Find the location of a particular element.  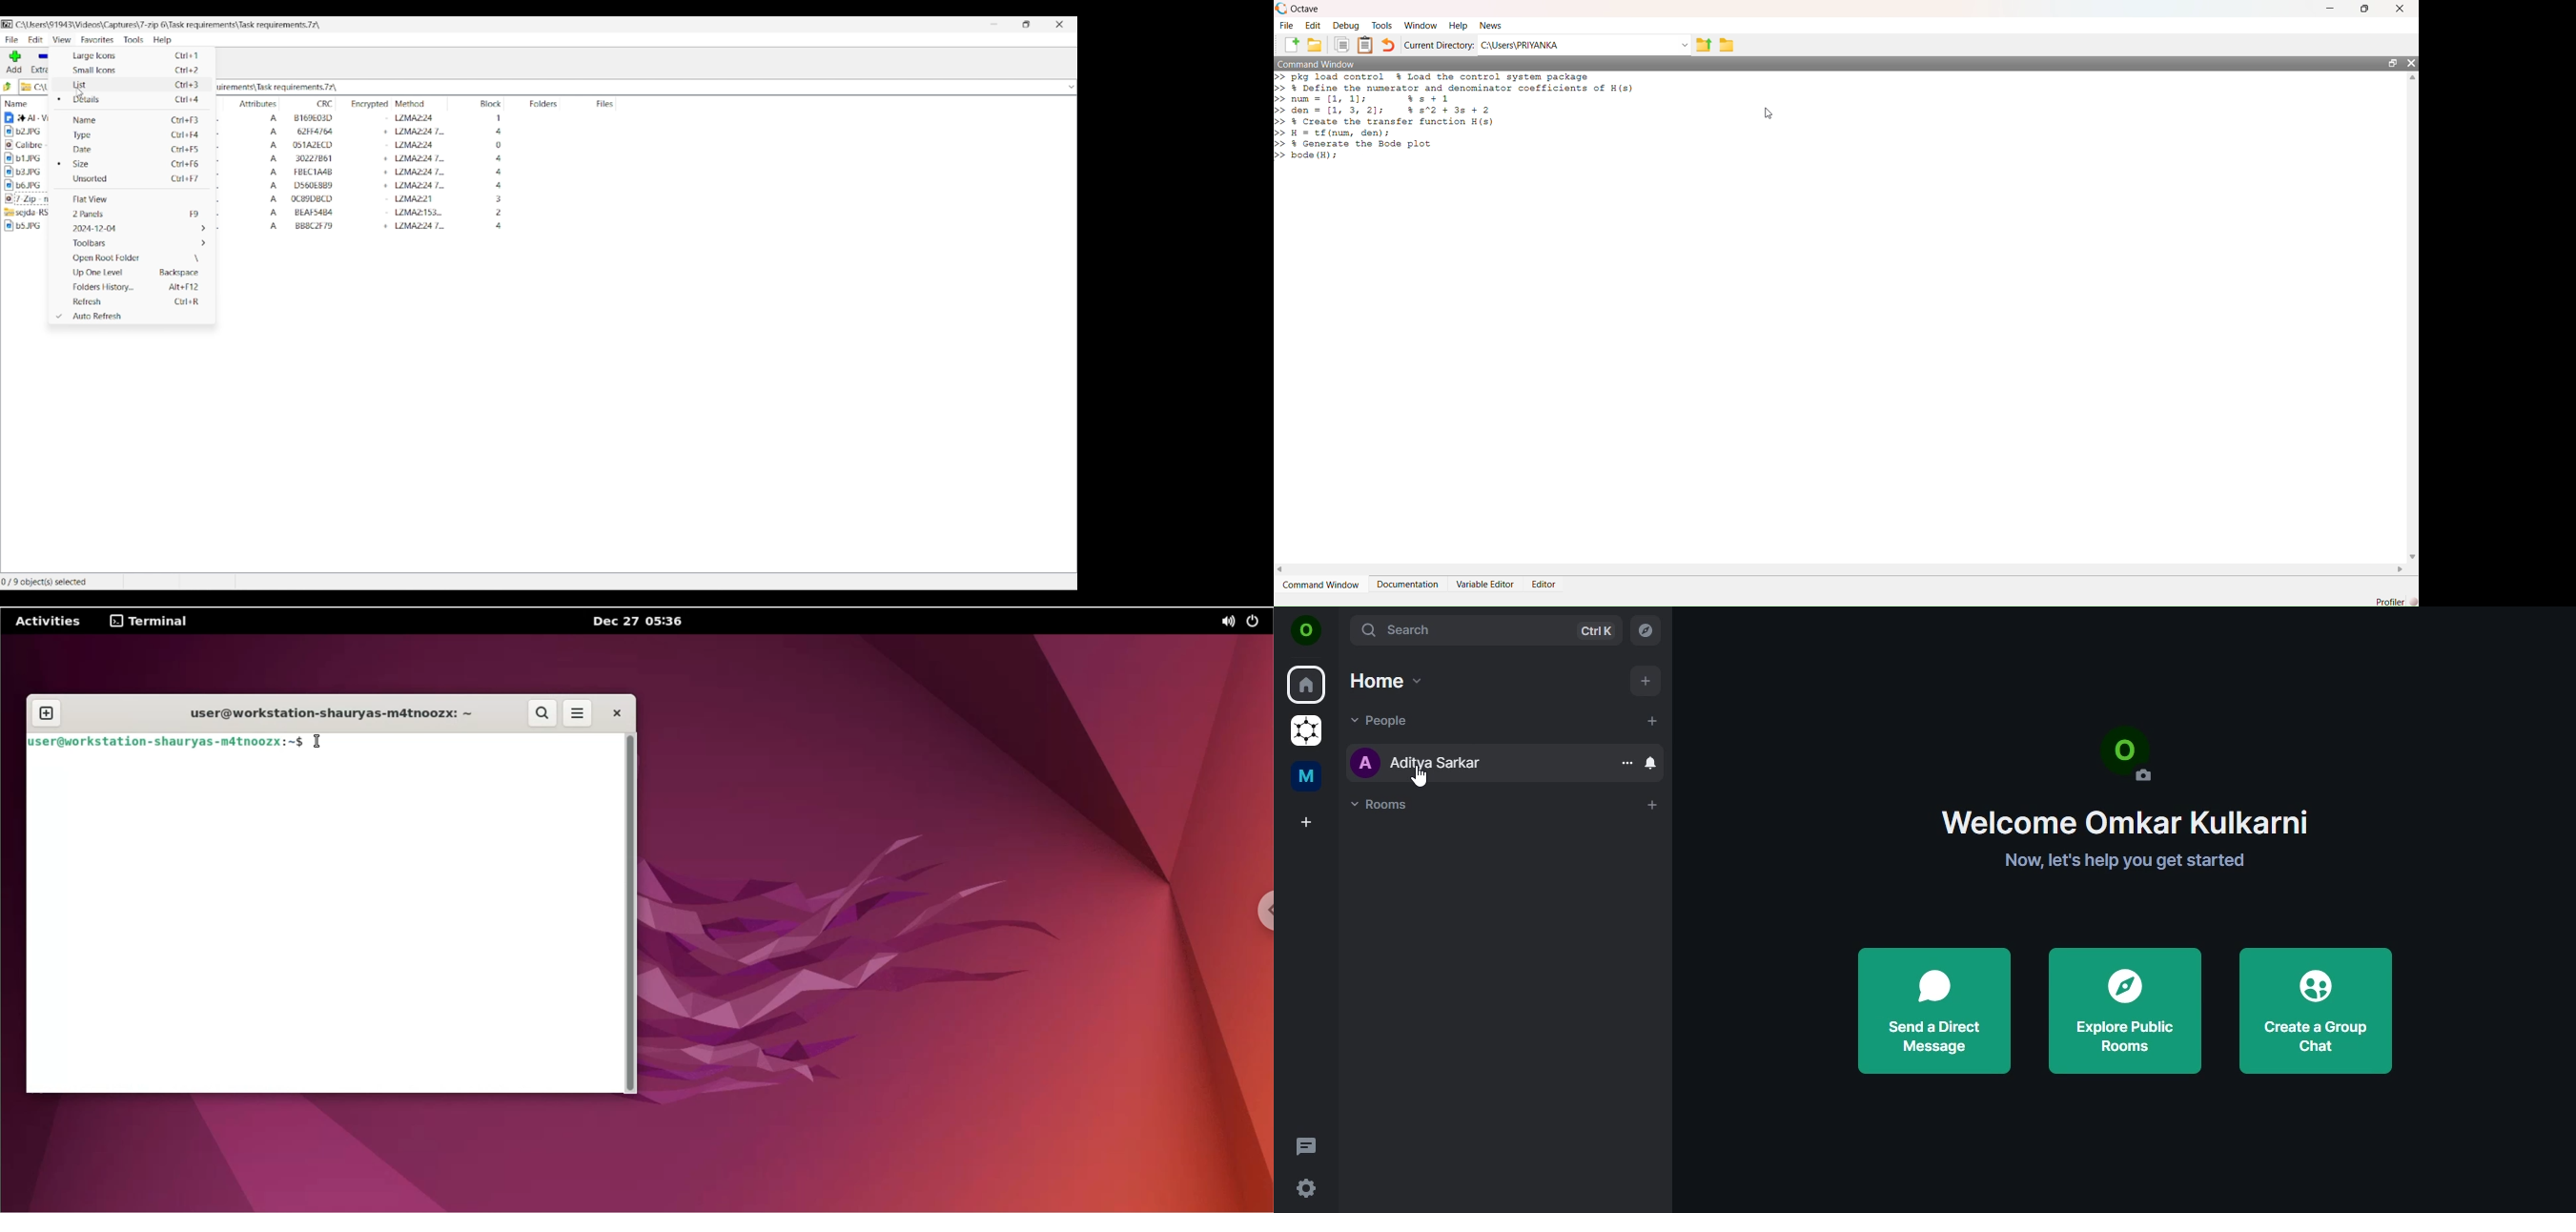

Tools is located at coordinates (1382, 26).